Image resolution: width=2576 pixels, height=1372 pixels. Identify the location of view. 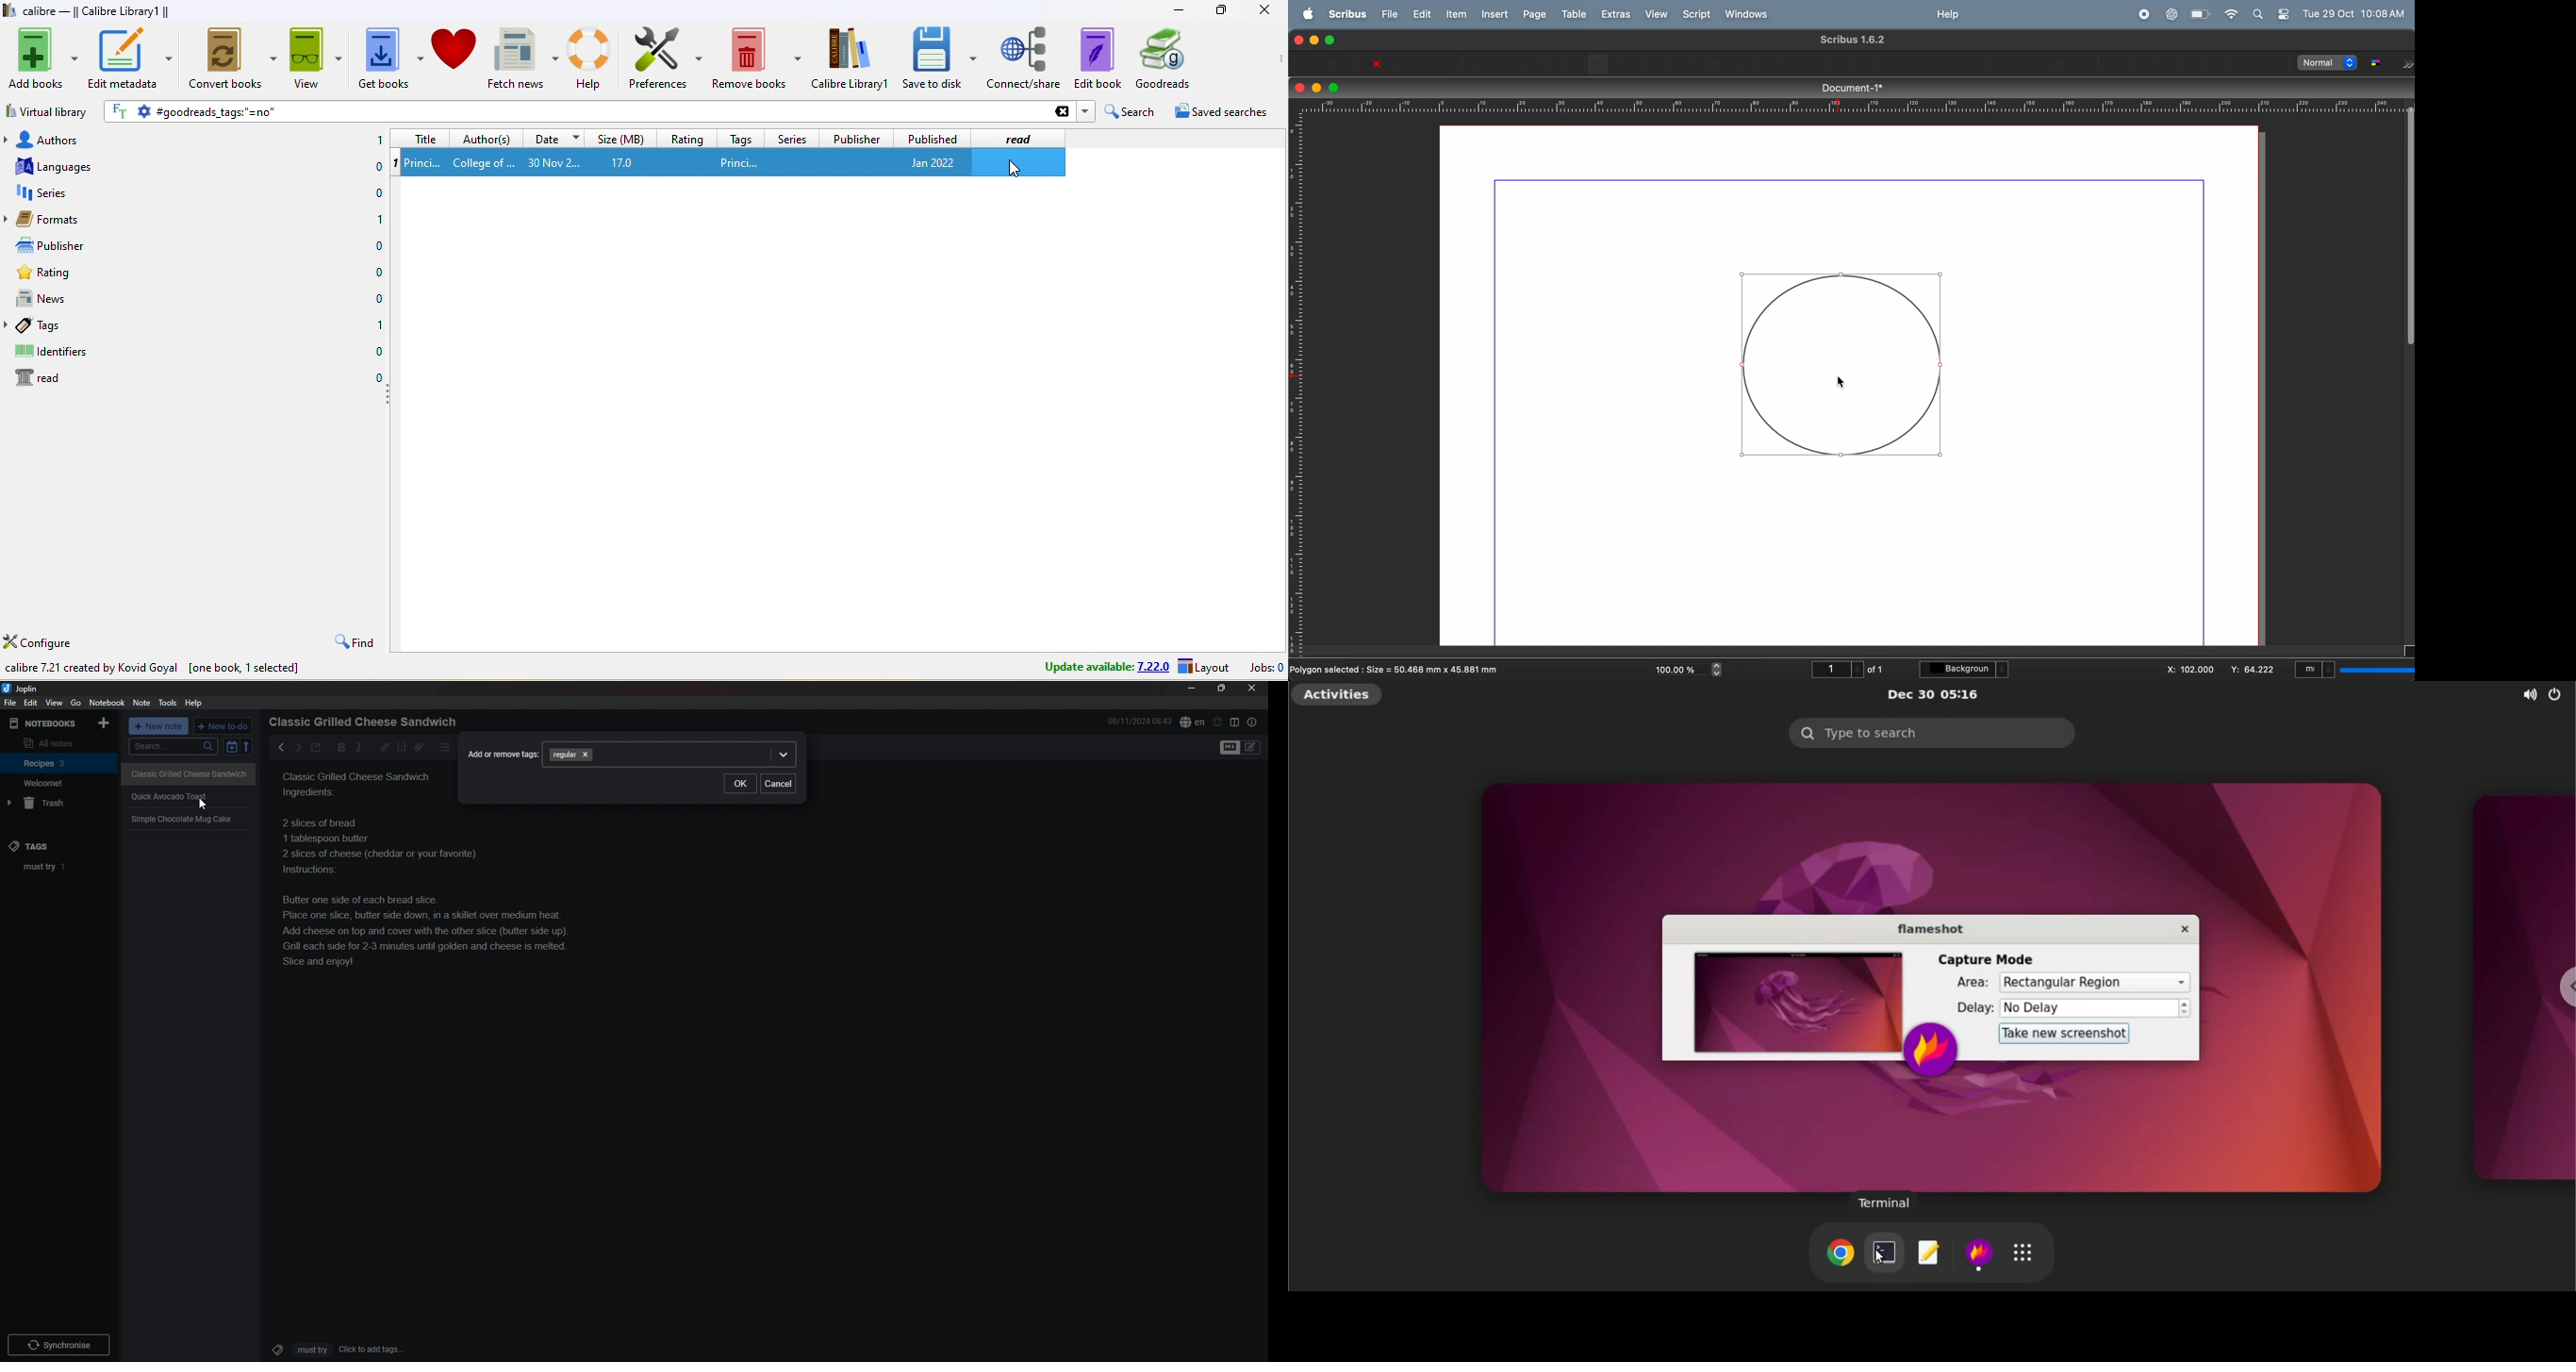
(54, 703).